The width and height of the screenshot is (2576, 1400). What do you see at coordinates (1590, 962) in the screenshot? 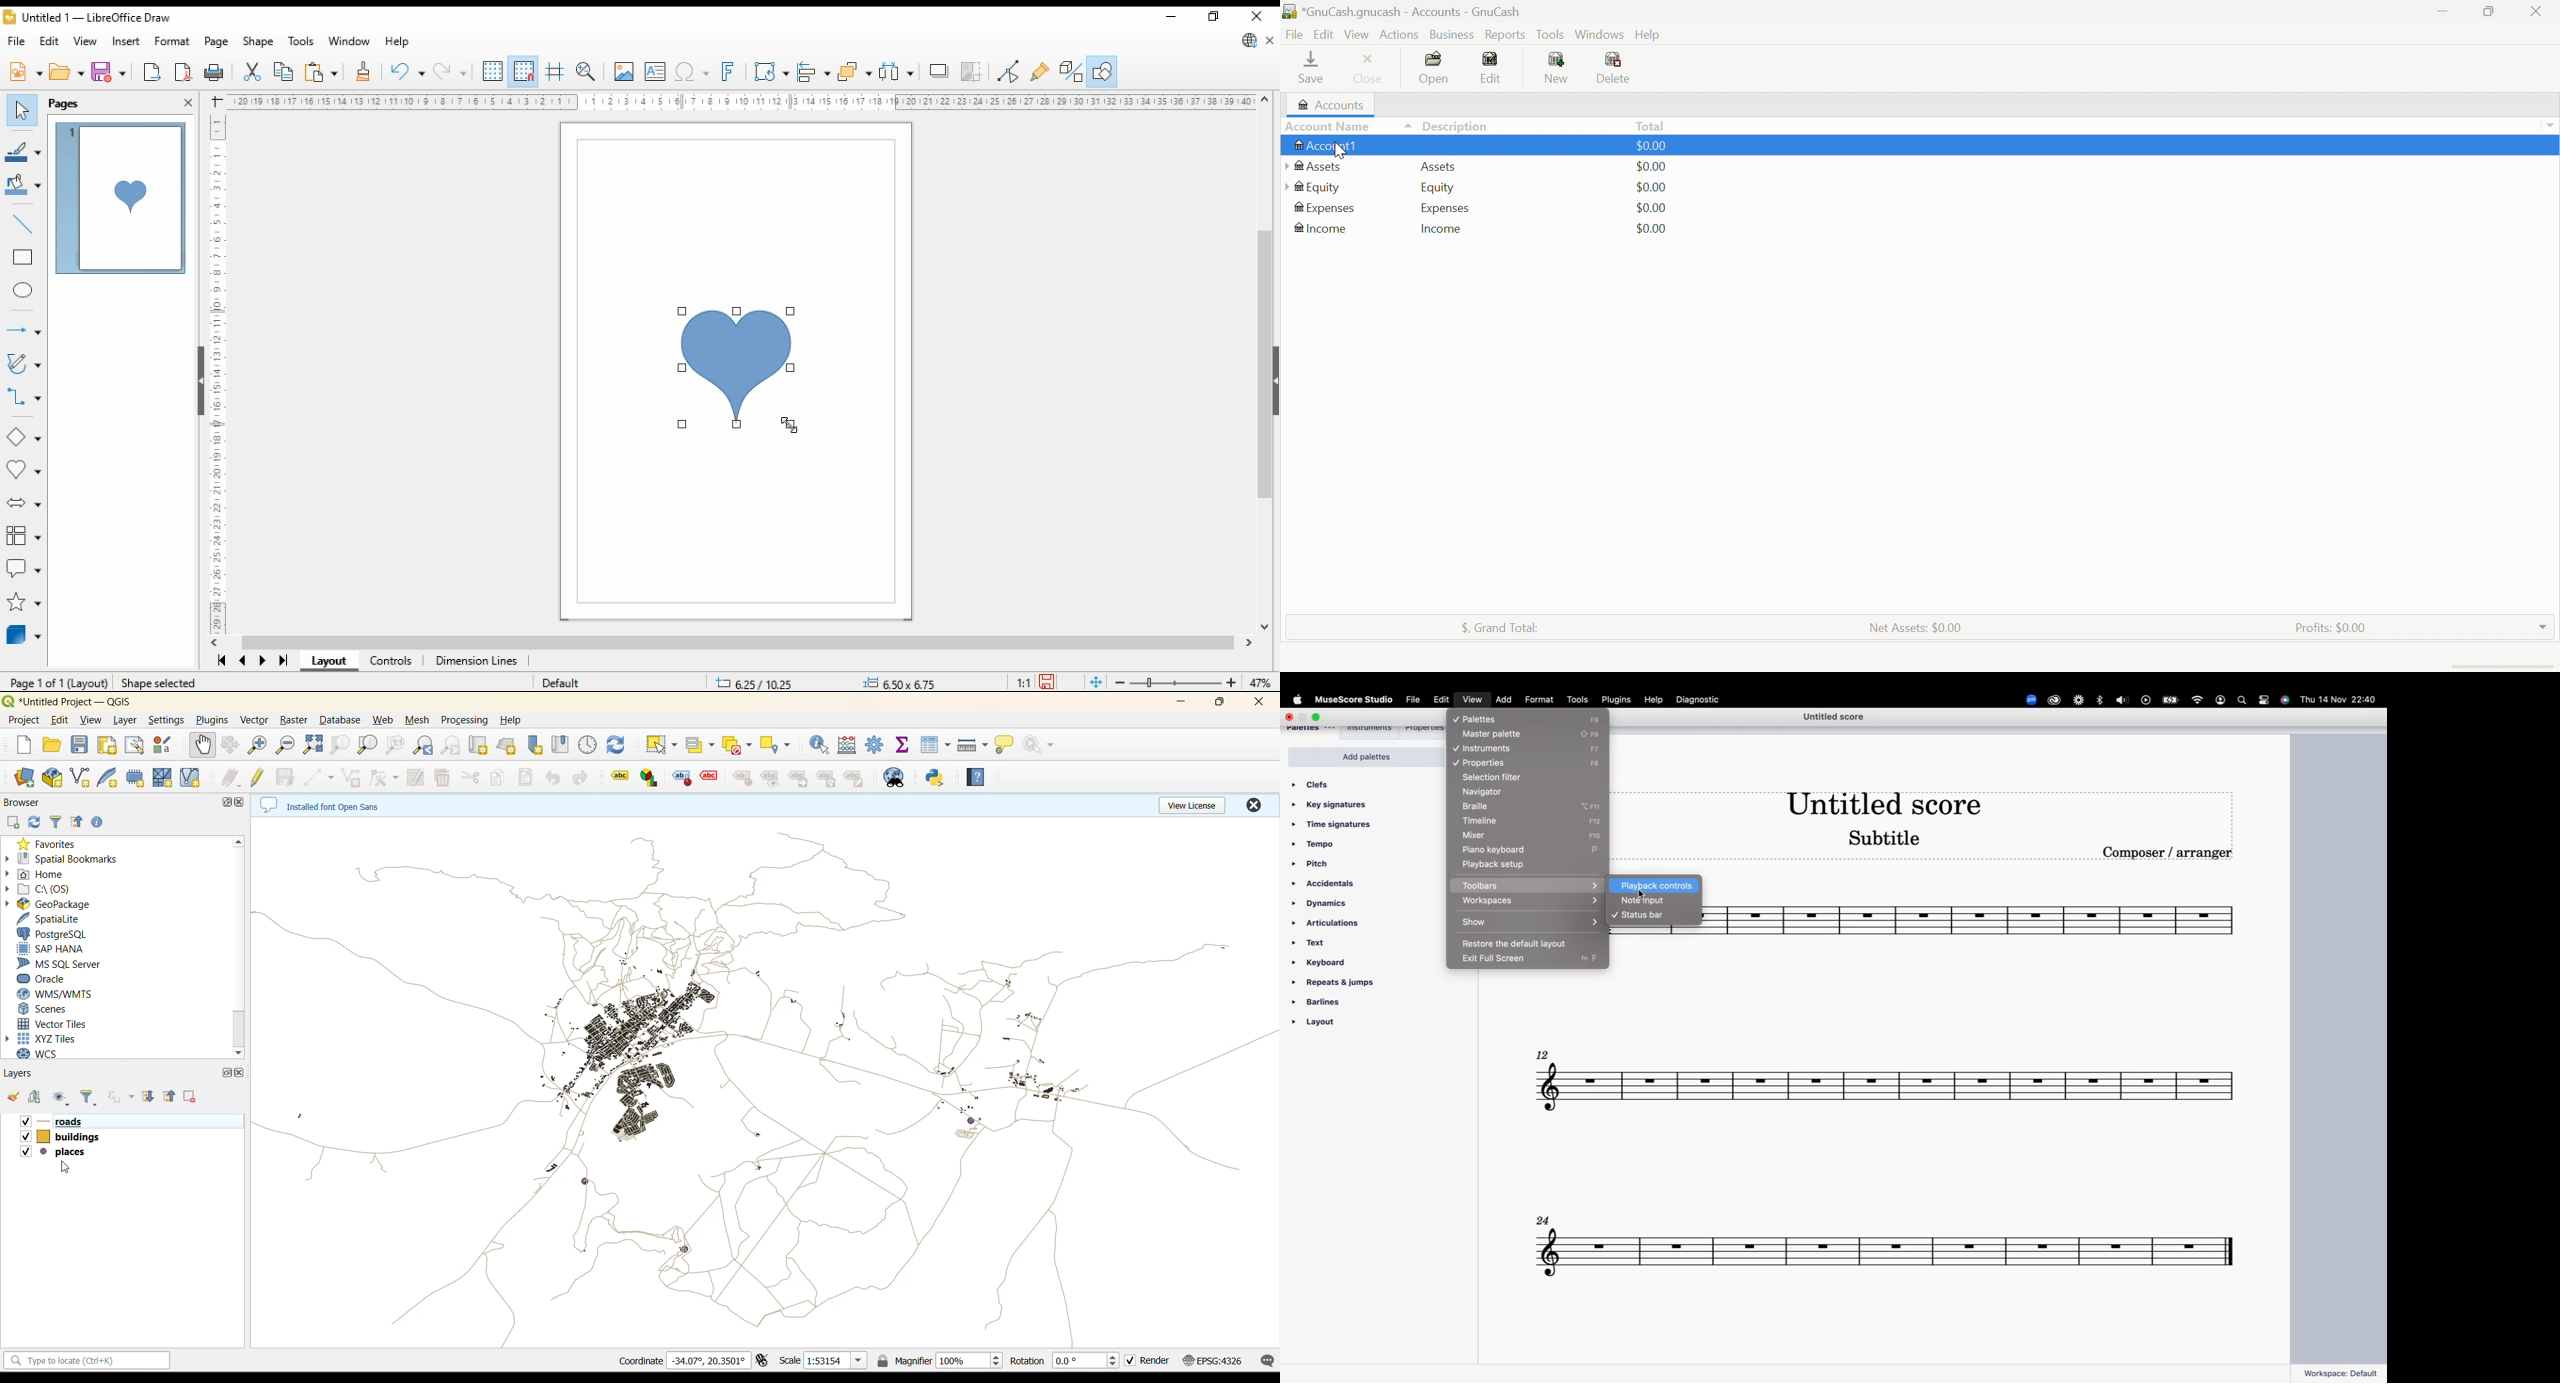
I see `fn F` at bounding box center [1590, 962].